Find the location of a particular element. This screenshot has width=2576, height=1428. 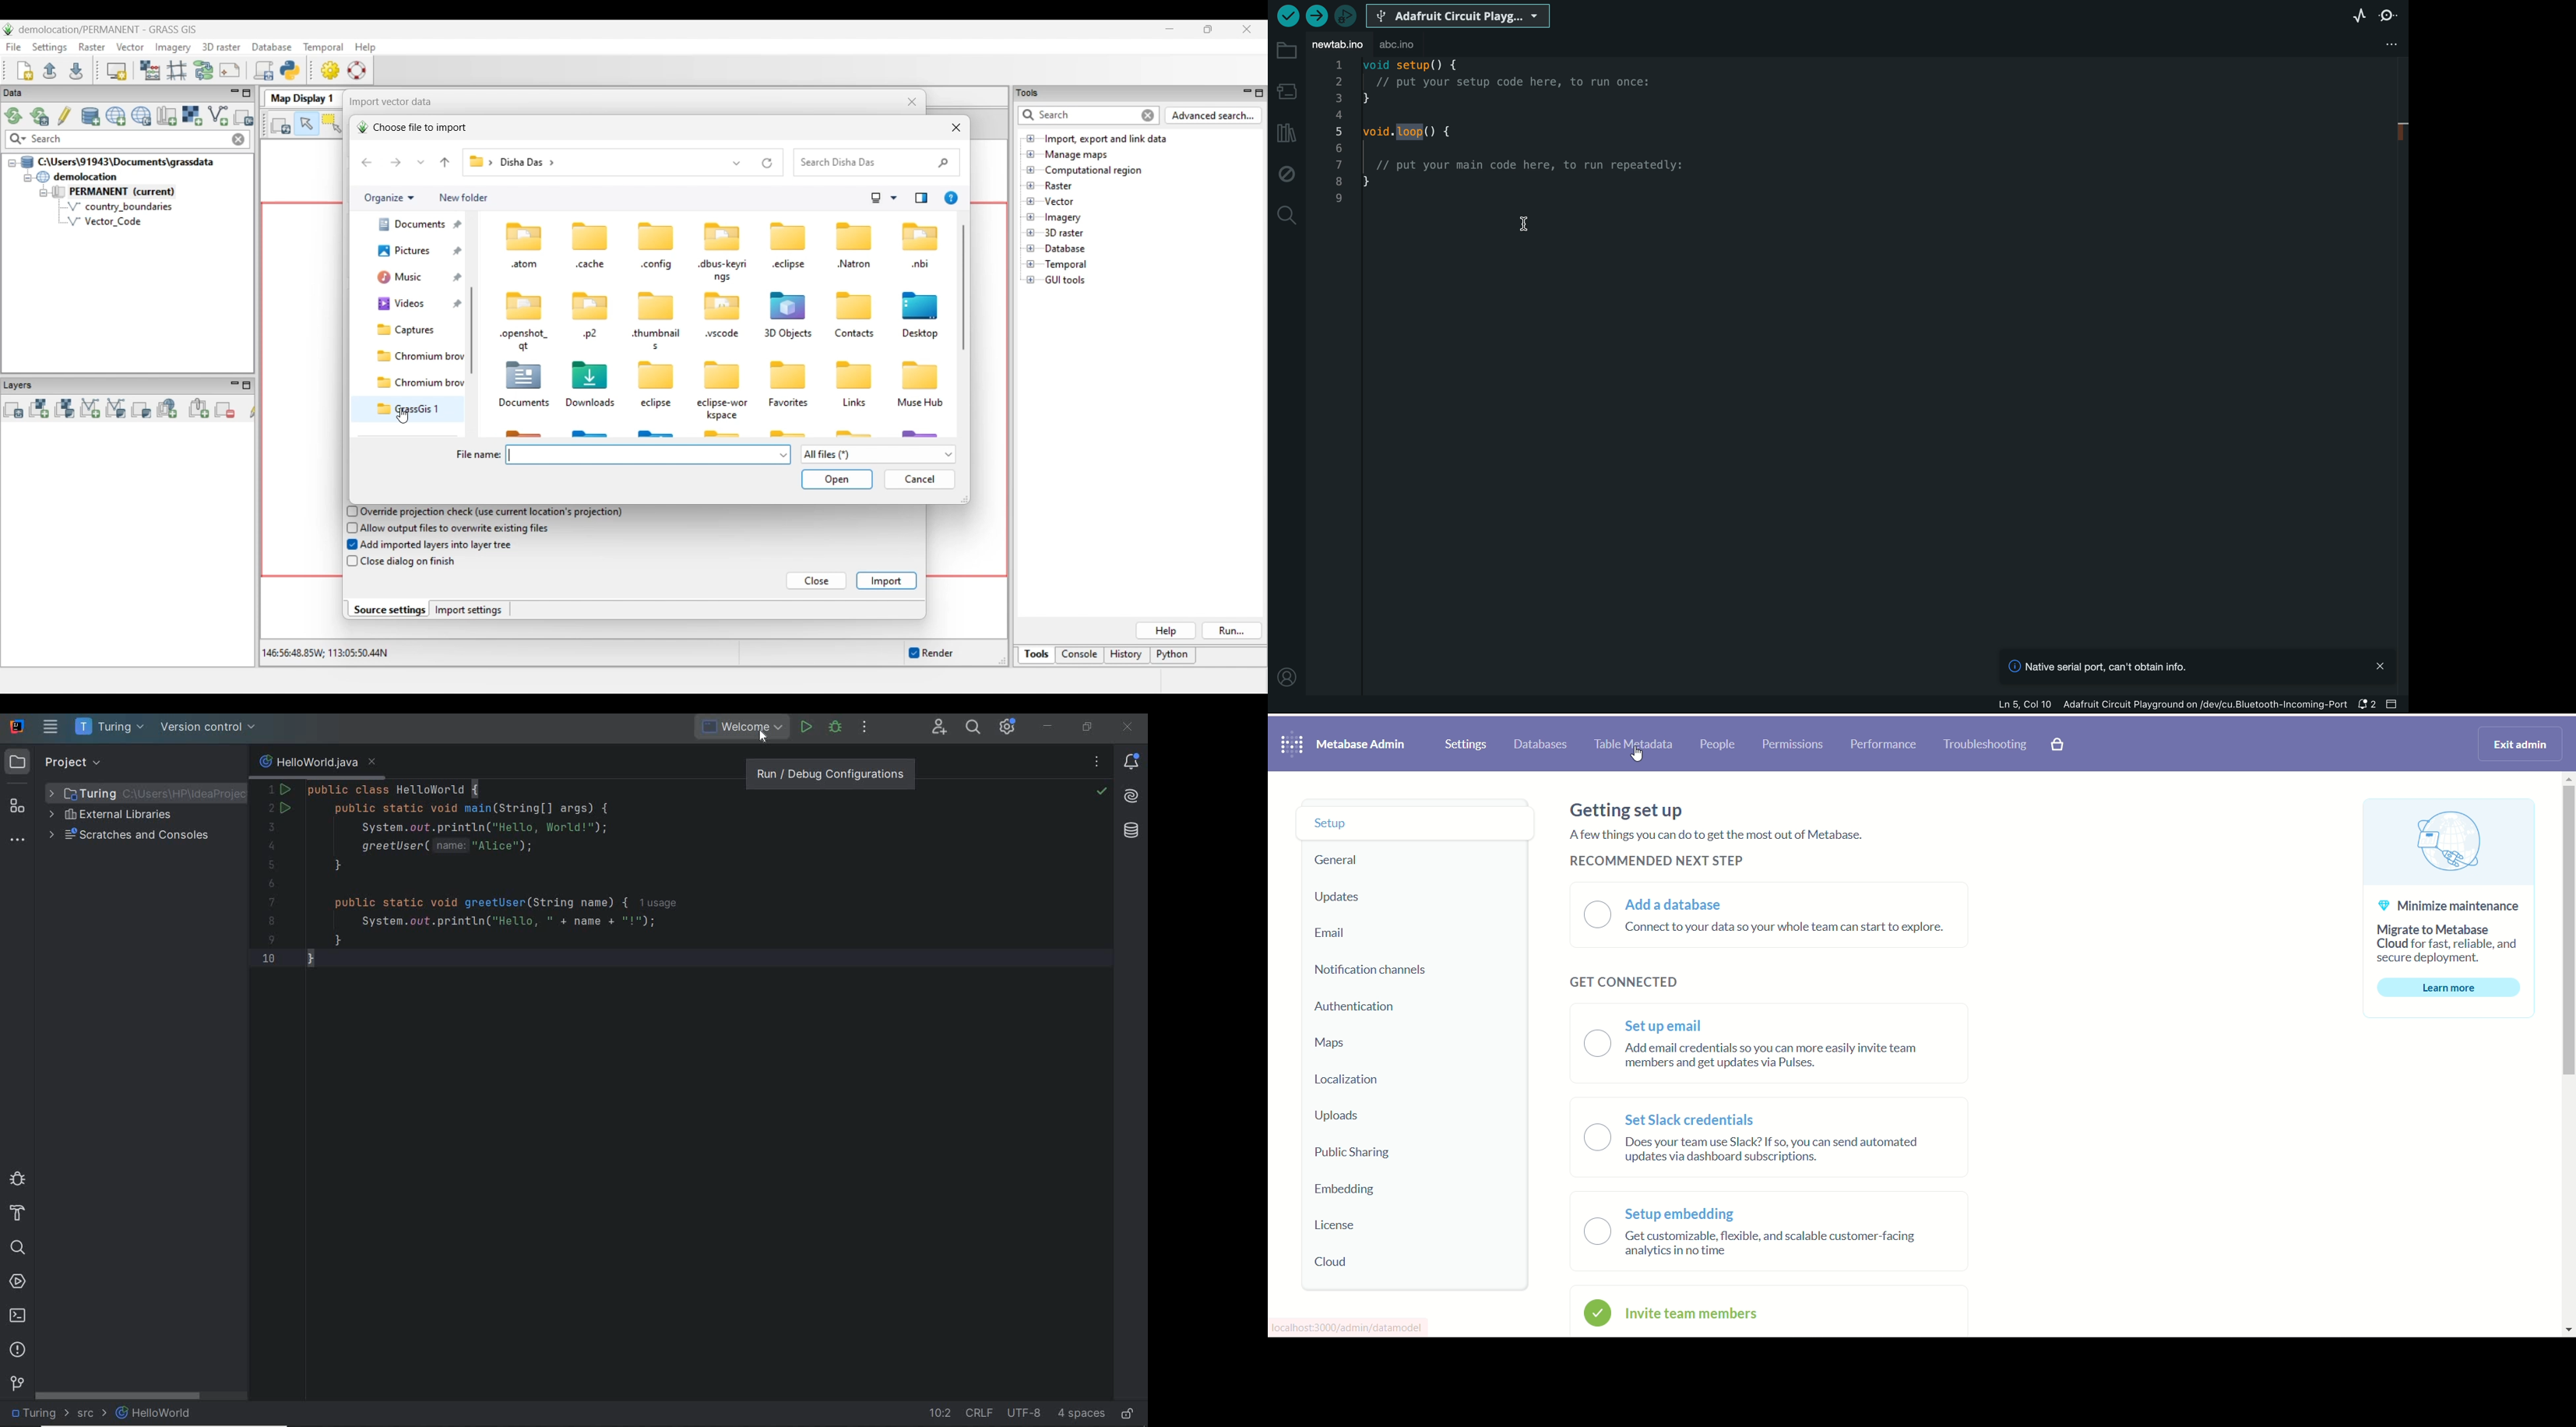

text is located at coordinates (1769, 1226).